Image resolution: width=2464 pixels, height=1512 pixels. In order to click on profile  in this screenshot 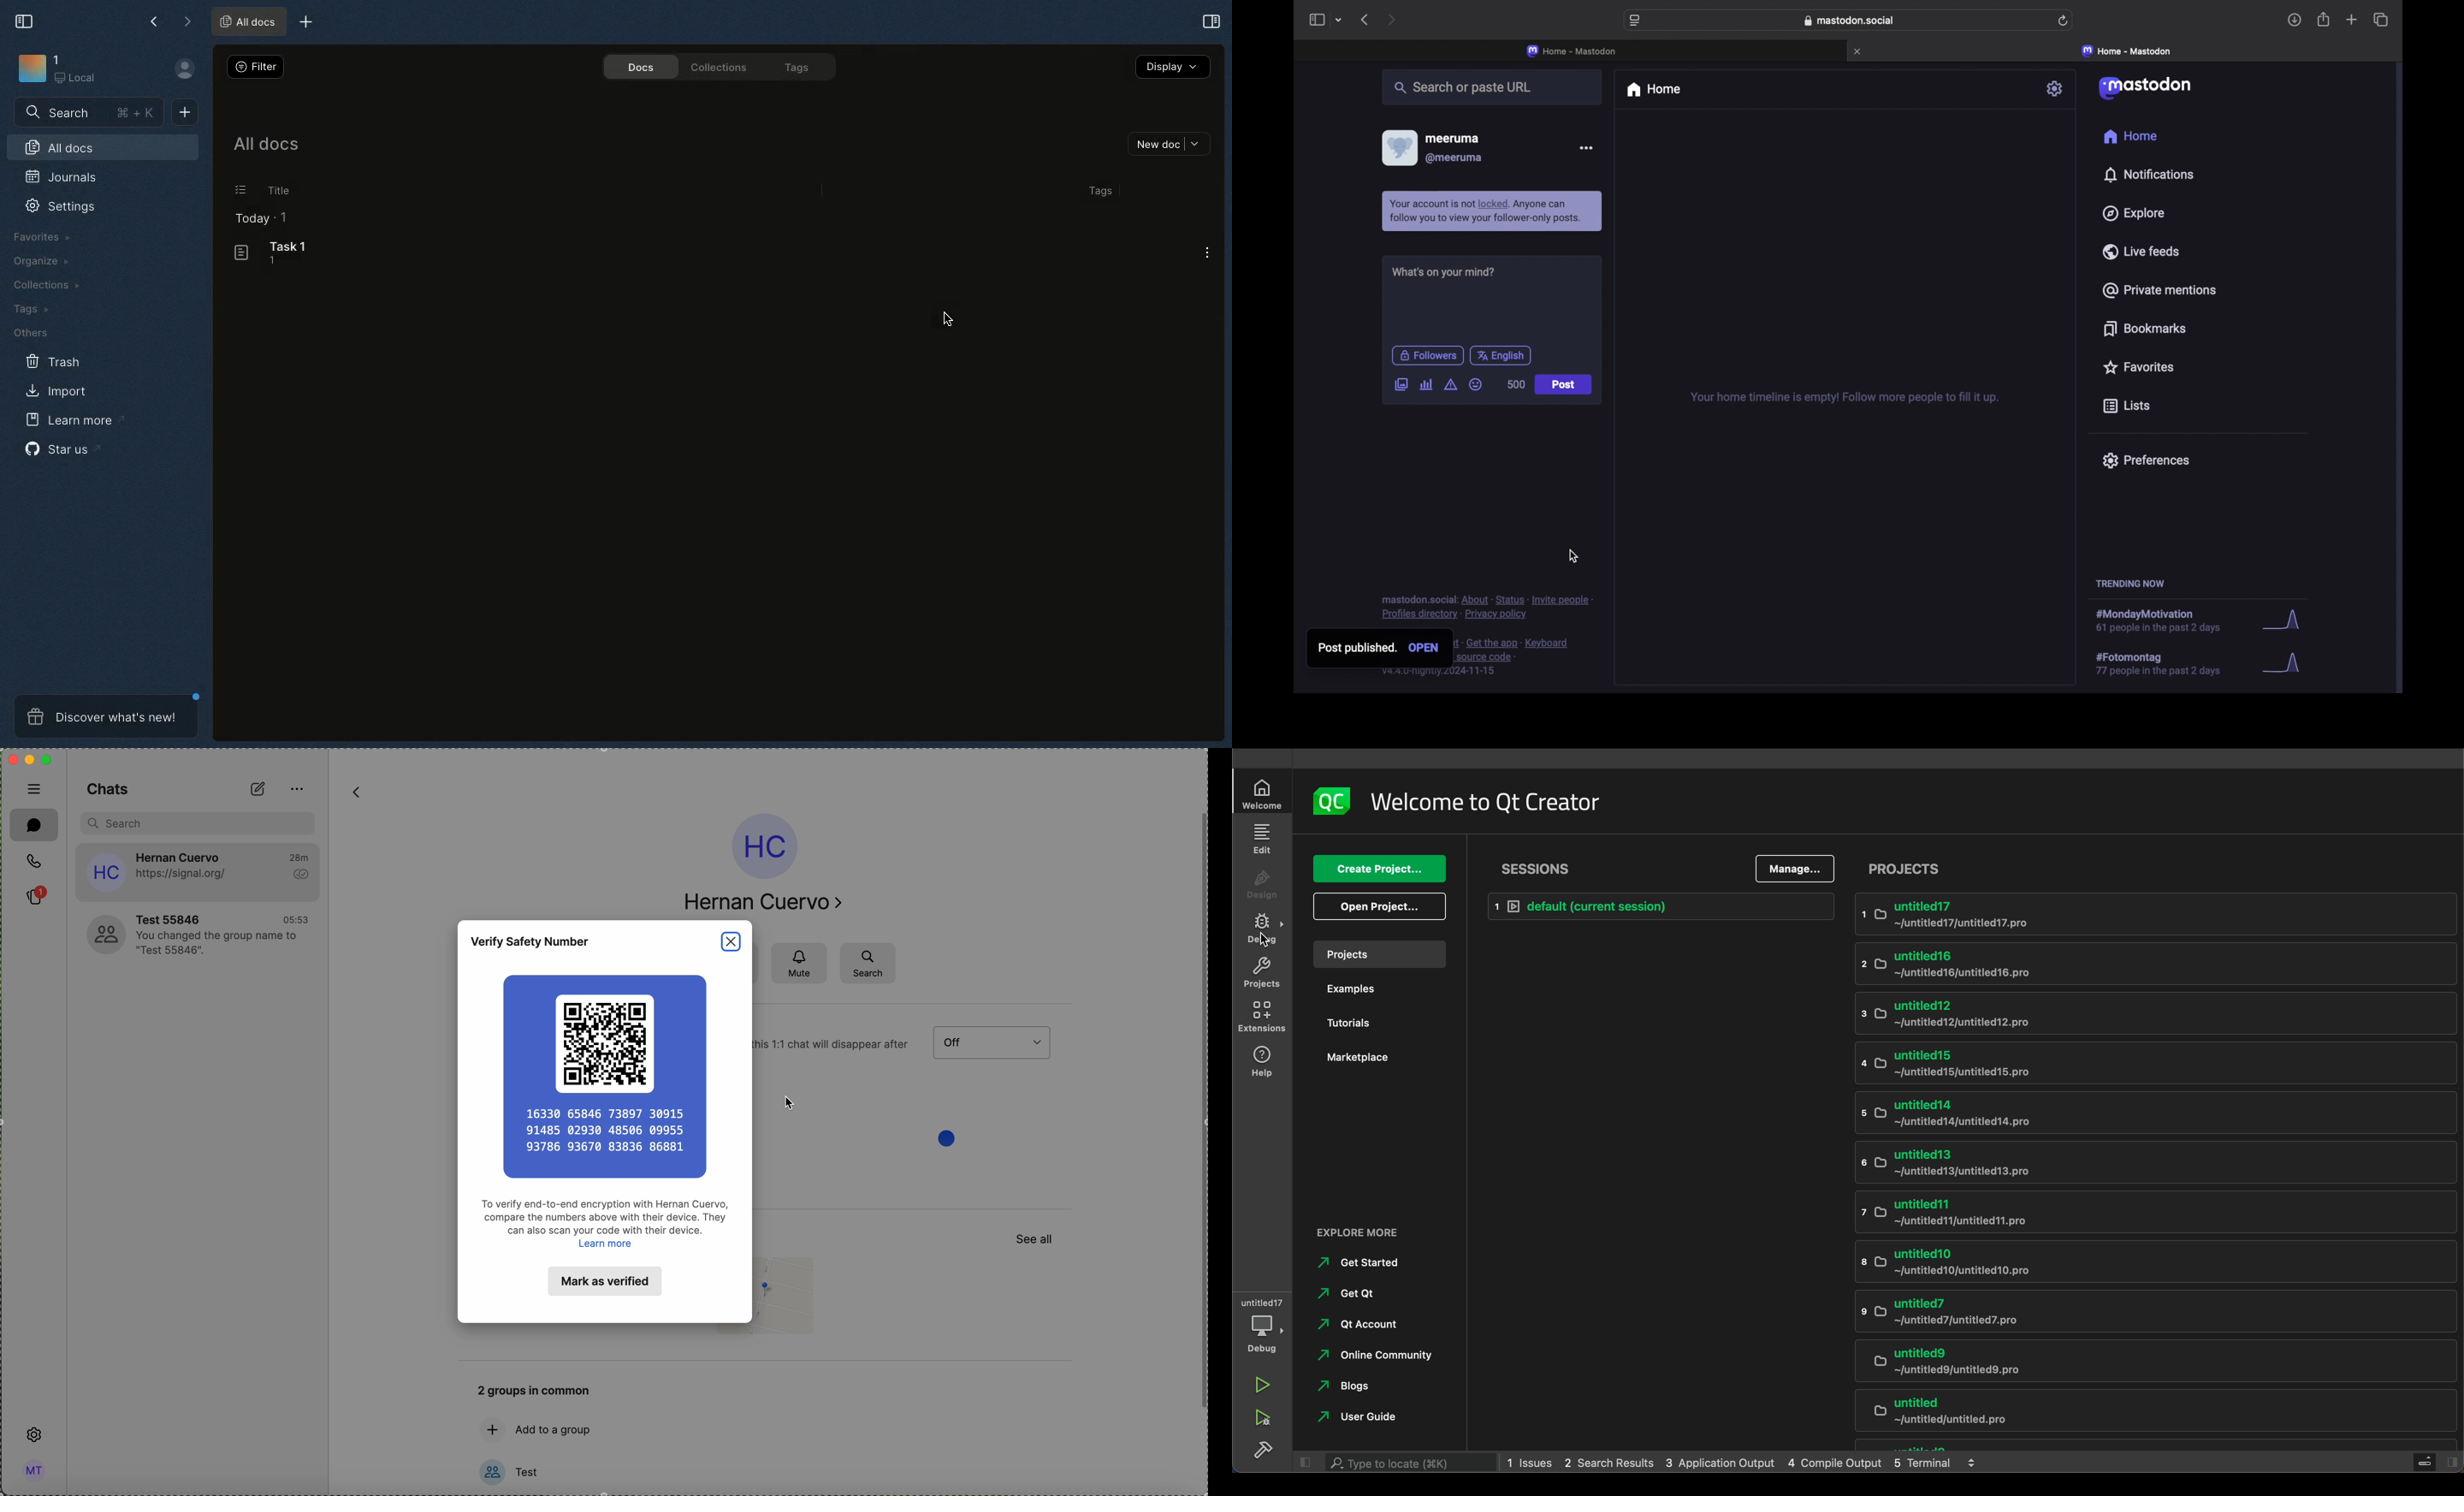, I will do `click(99, 934)`.